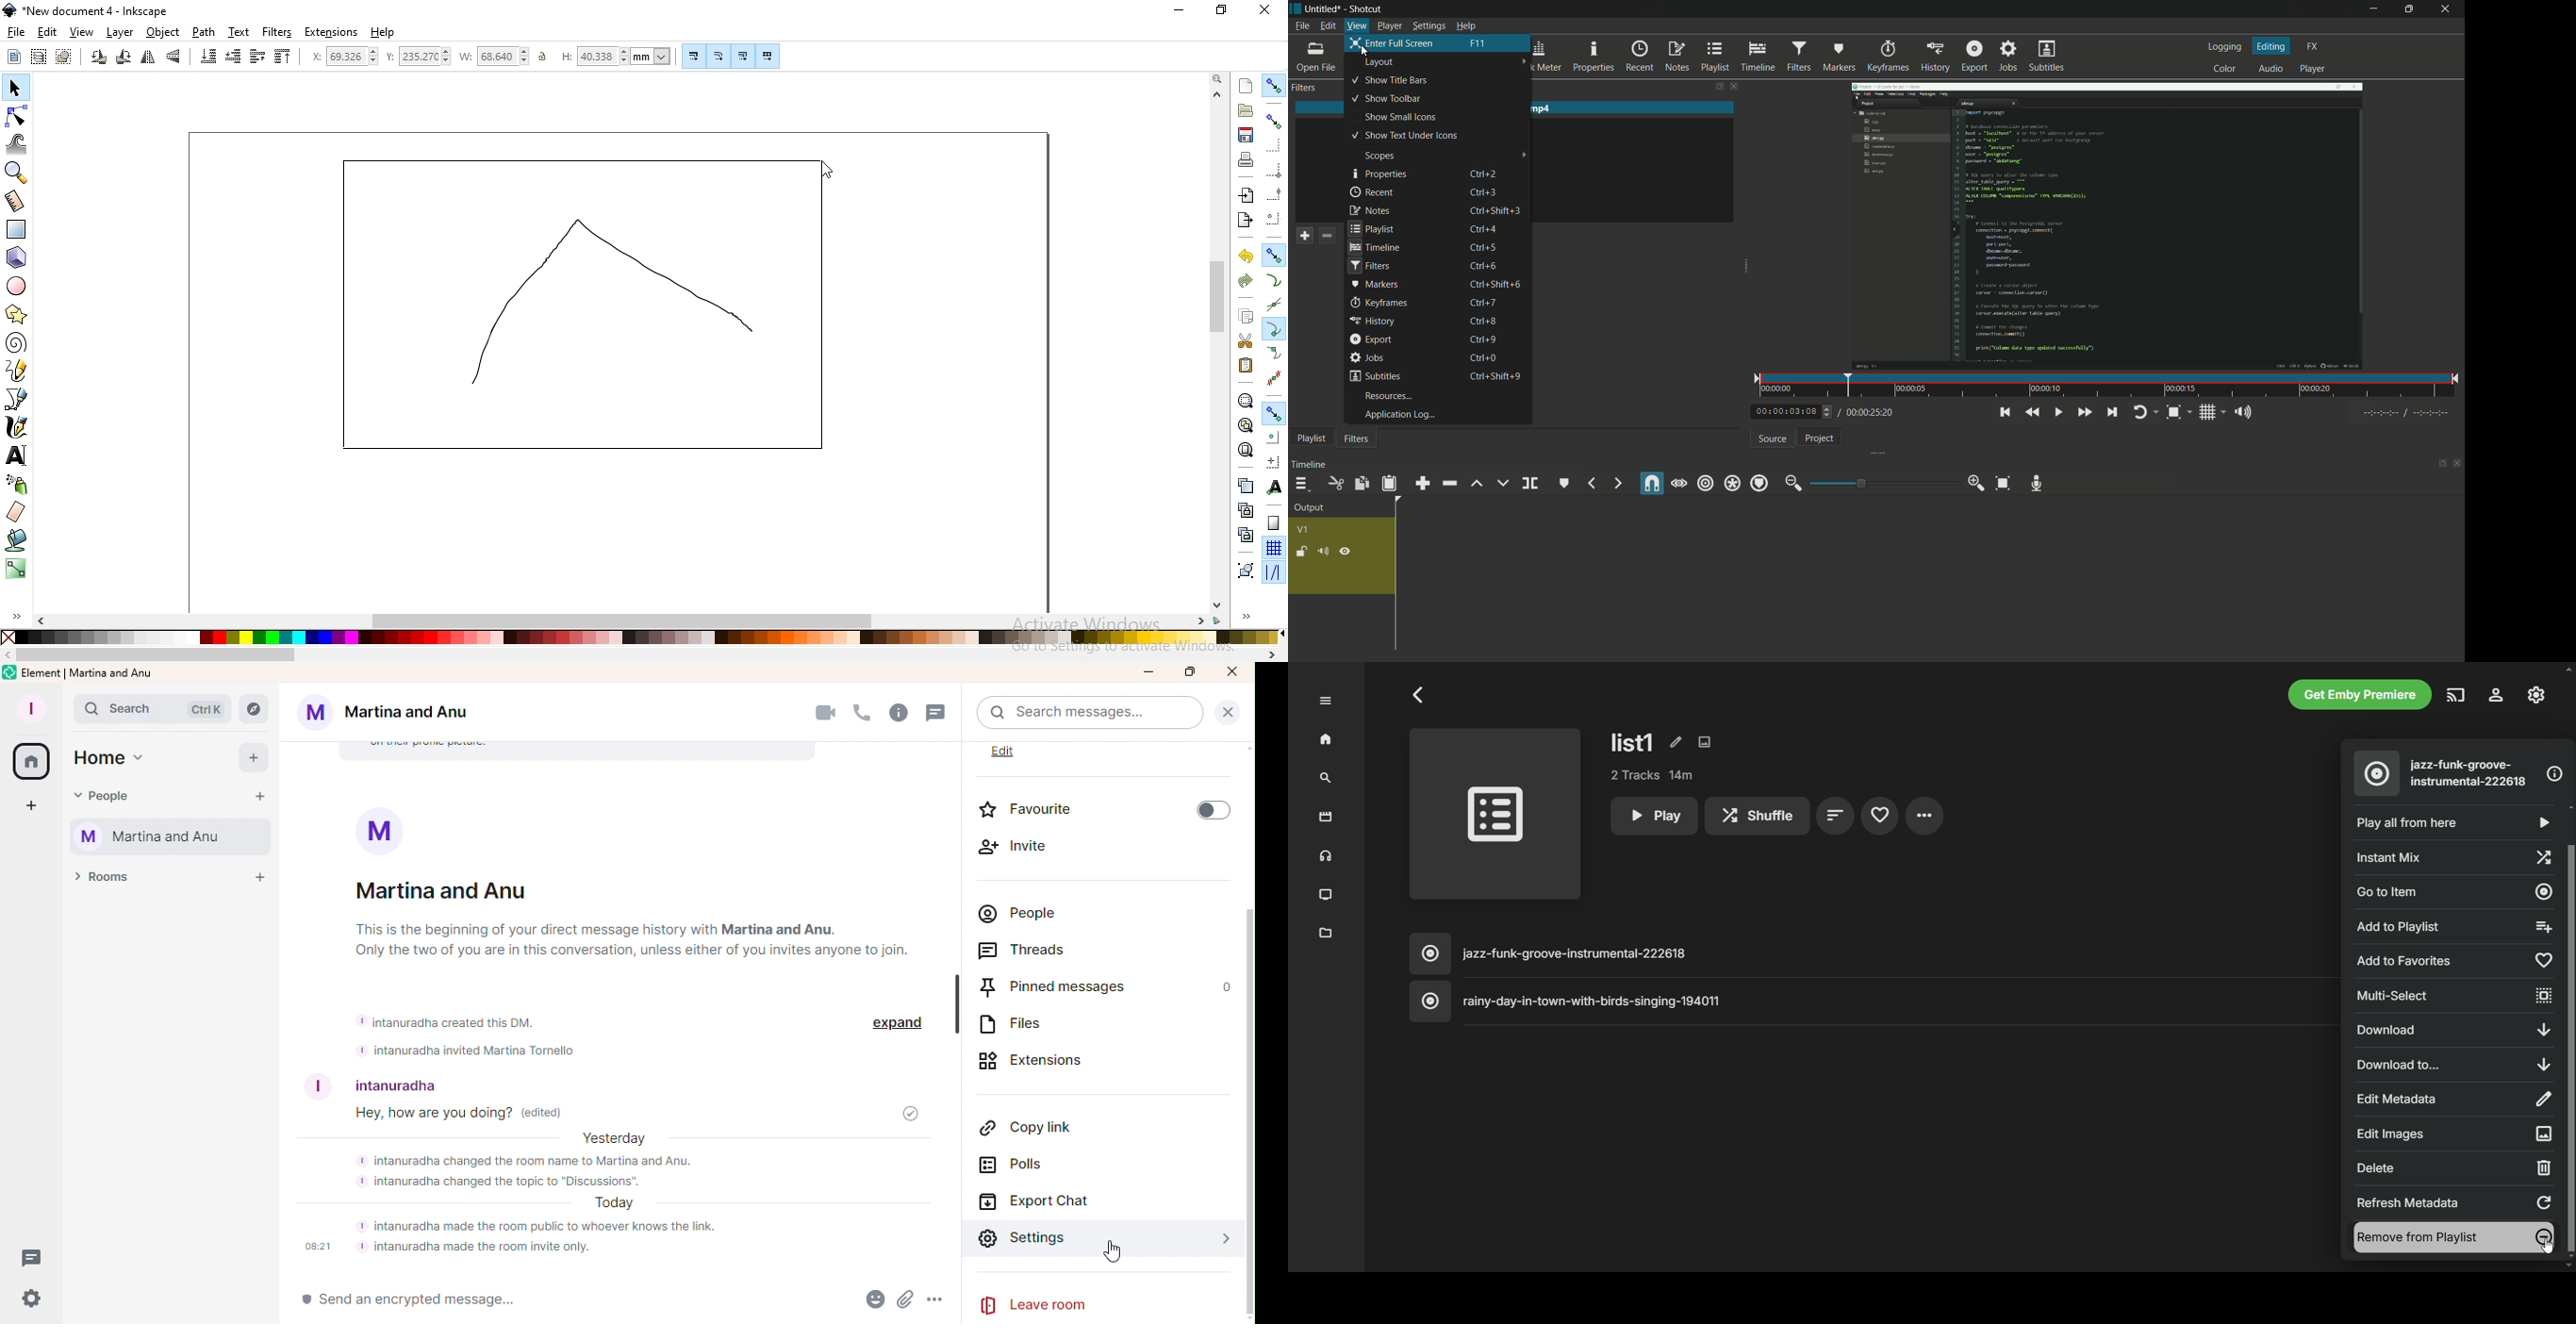  Describe the element at coordinates (1498, 376) in the screenshot. I see `Ctrl+Shift+9` at that location.